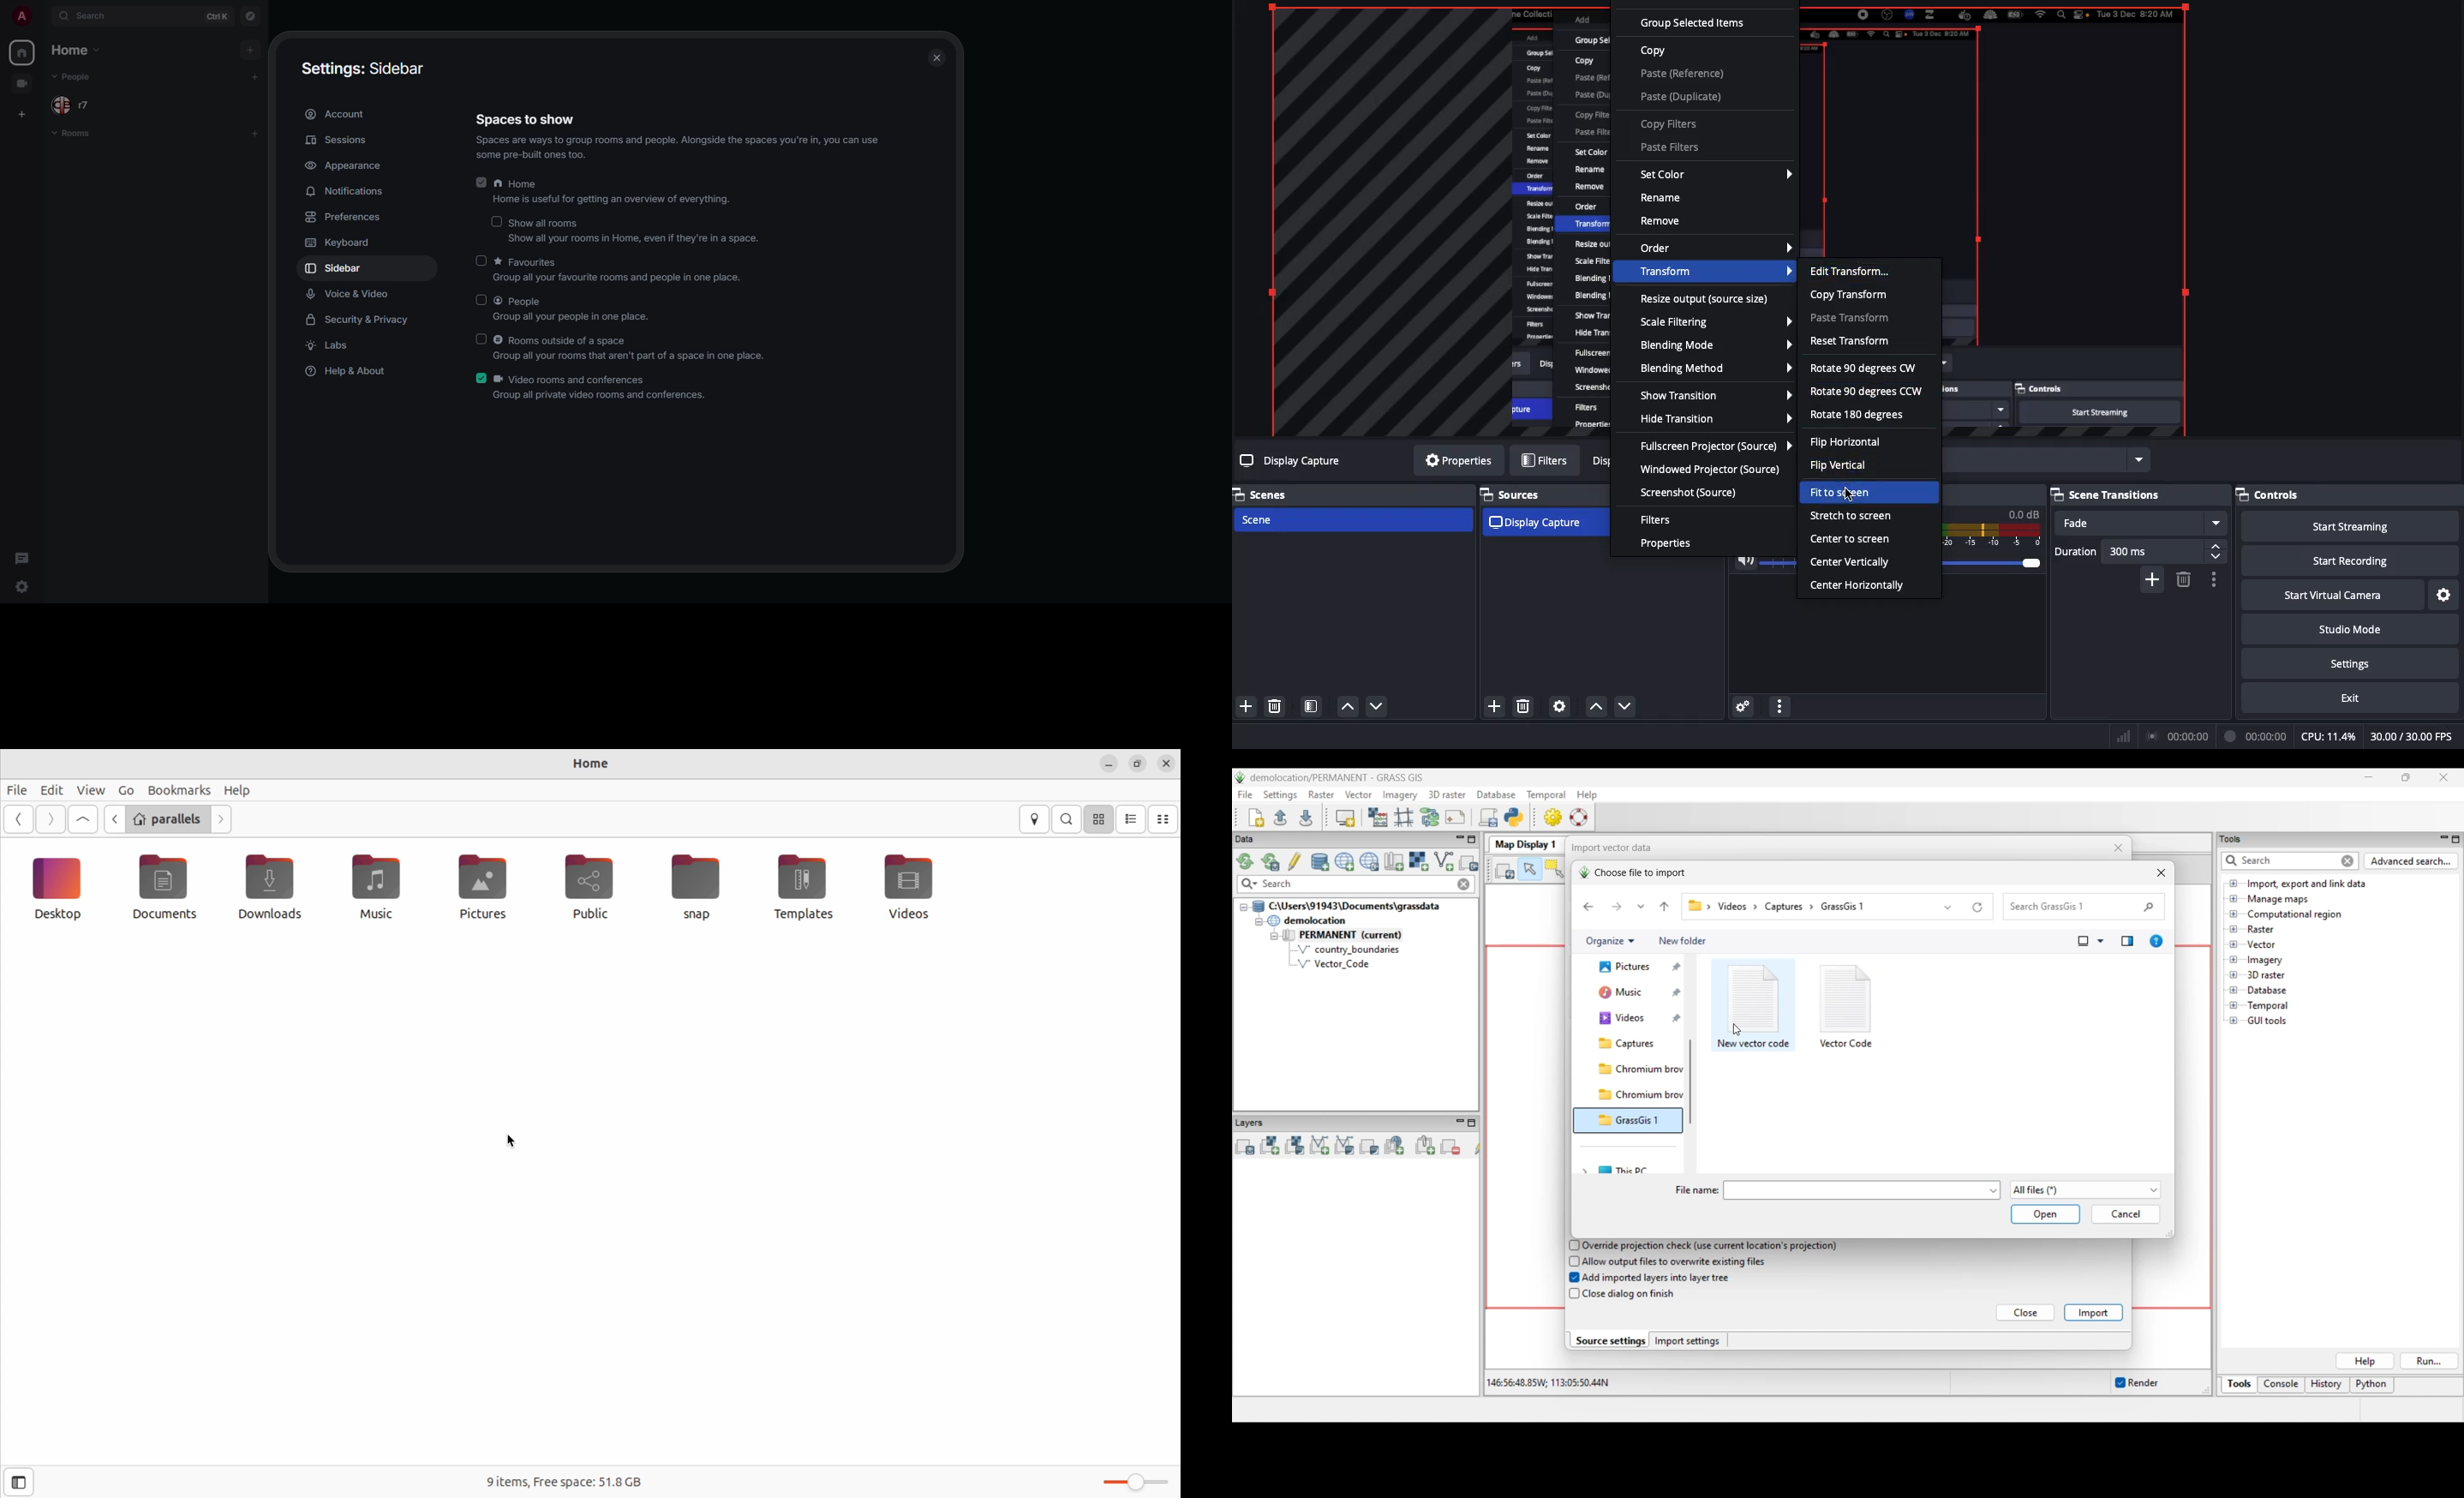  What do you see at coordinates (1716, 396) in the screenshot?
I see `Show transition` at bounding box center [1716, 396].